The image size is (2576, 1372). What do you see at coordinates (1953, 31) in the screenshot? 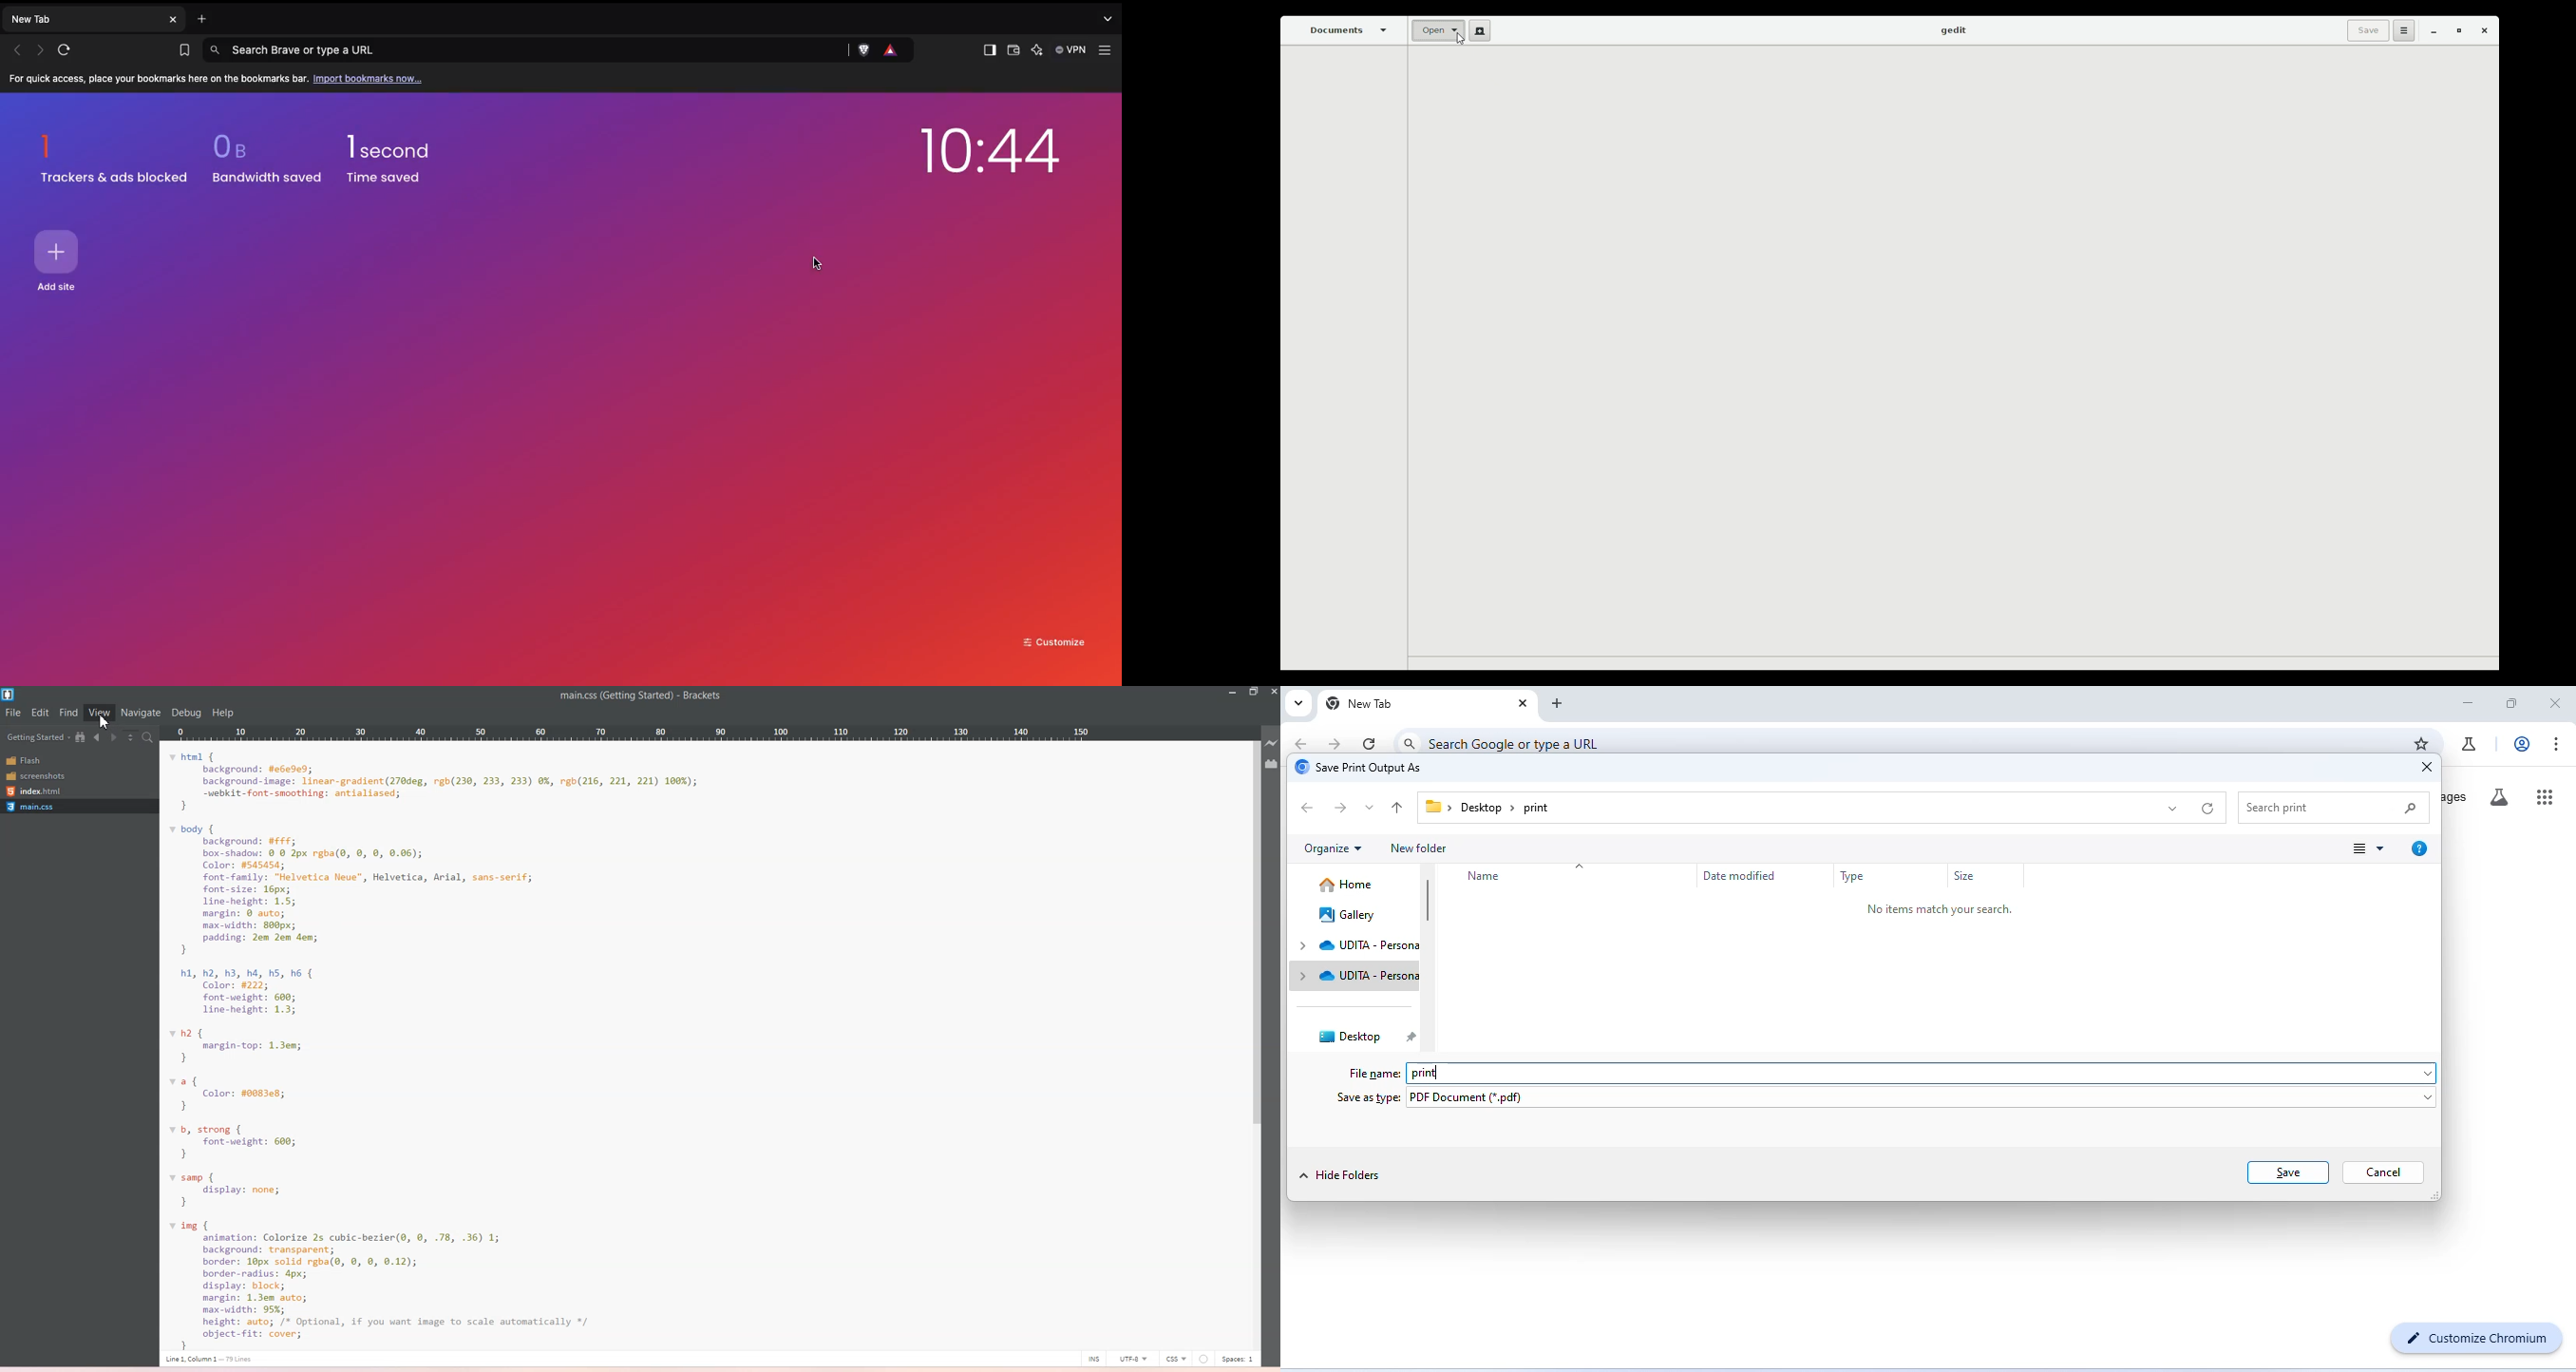
I see `gedit` at bounding box center [1953, 31].